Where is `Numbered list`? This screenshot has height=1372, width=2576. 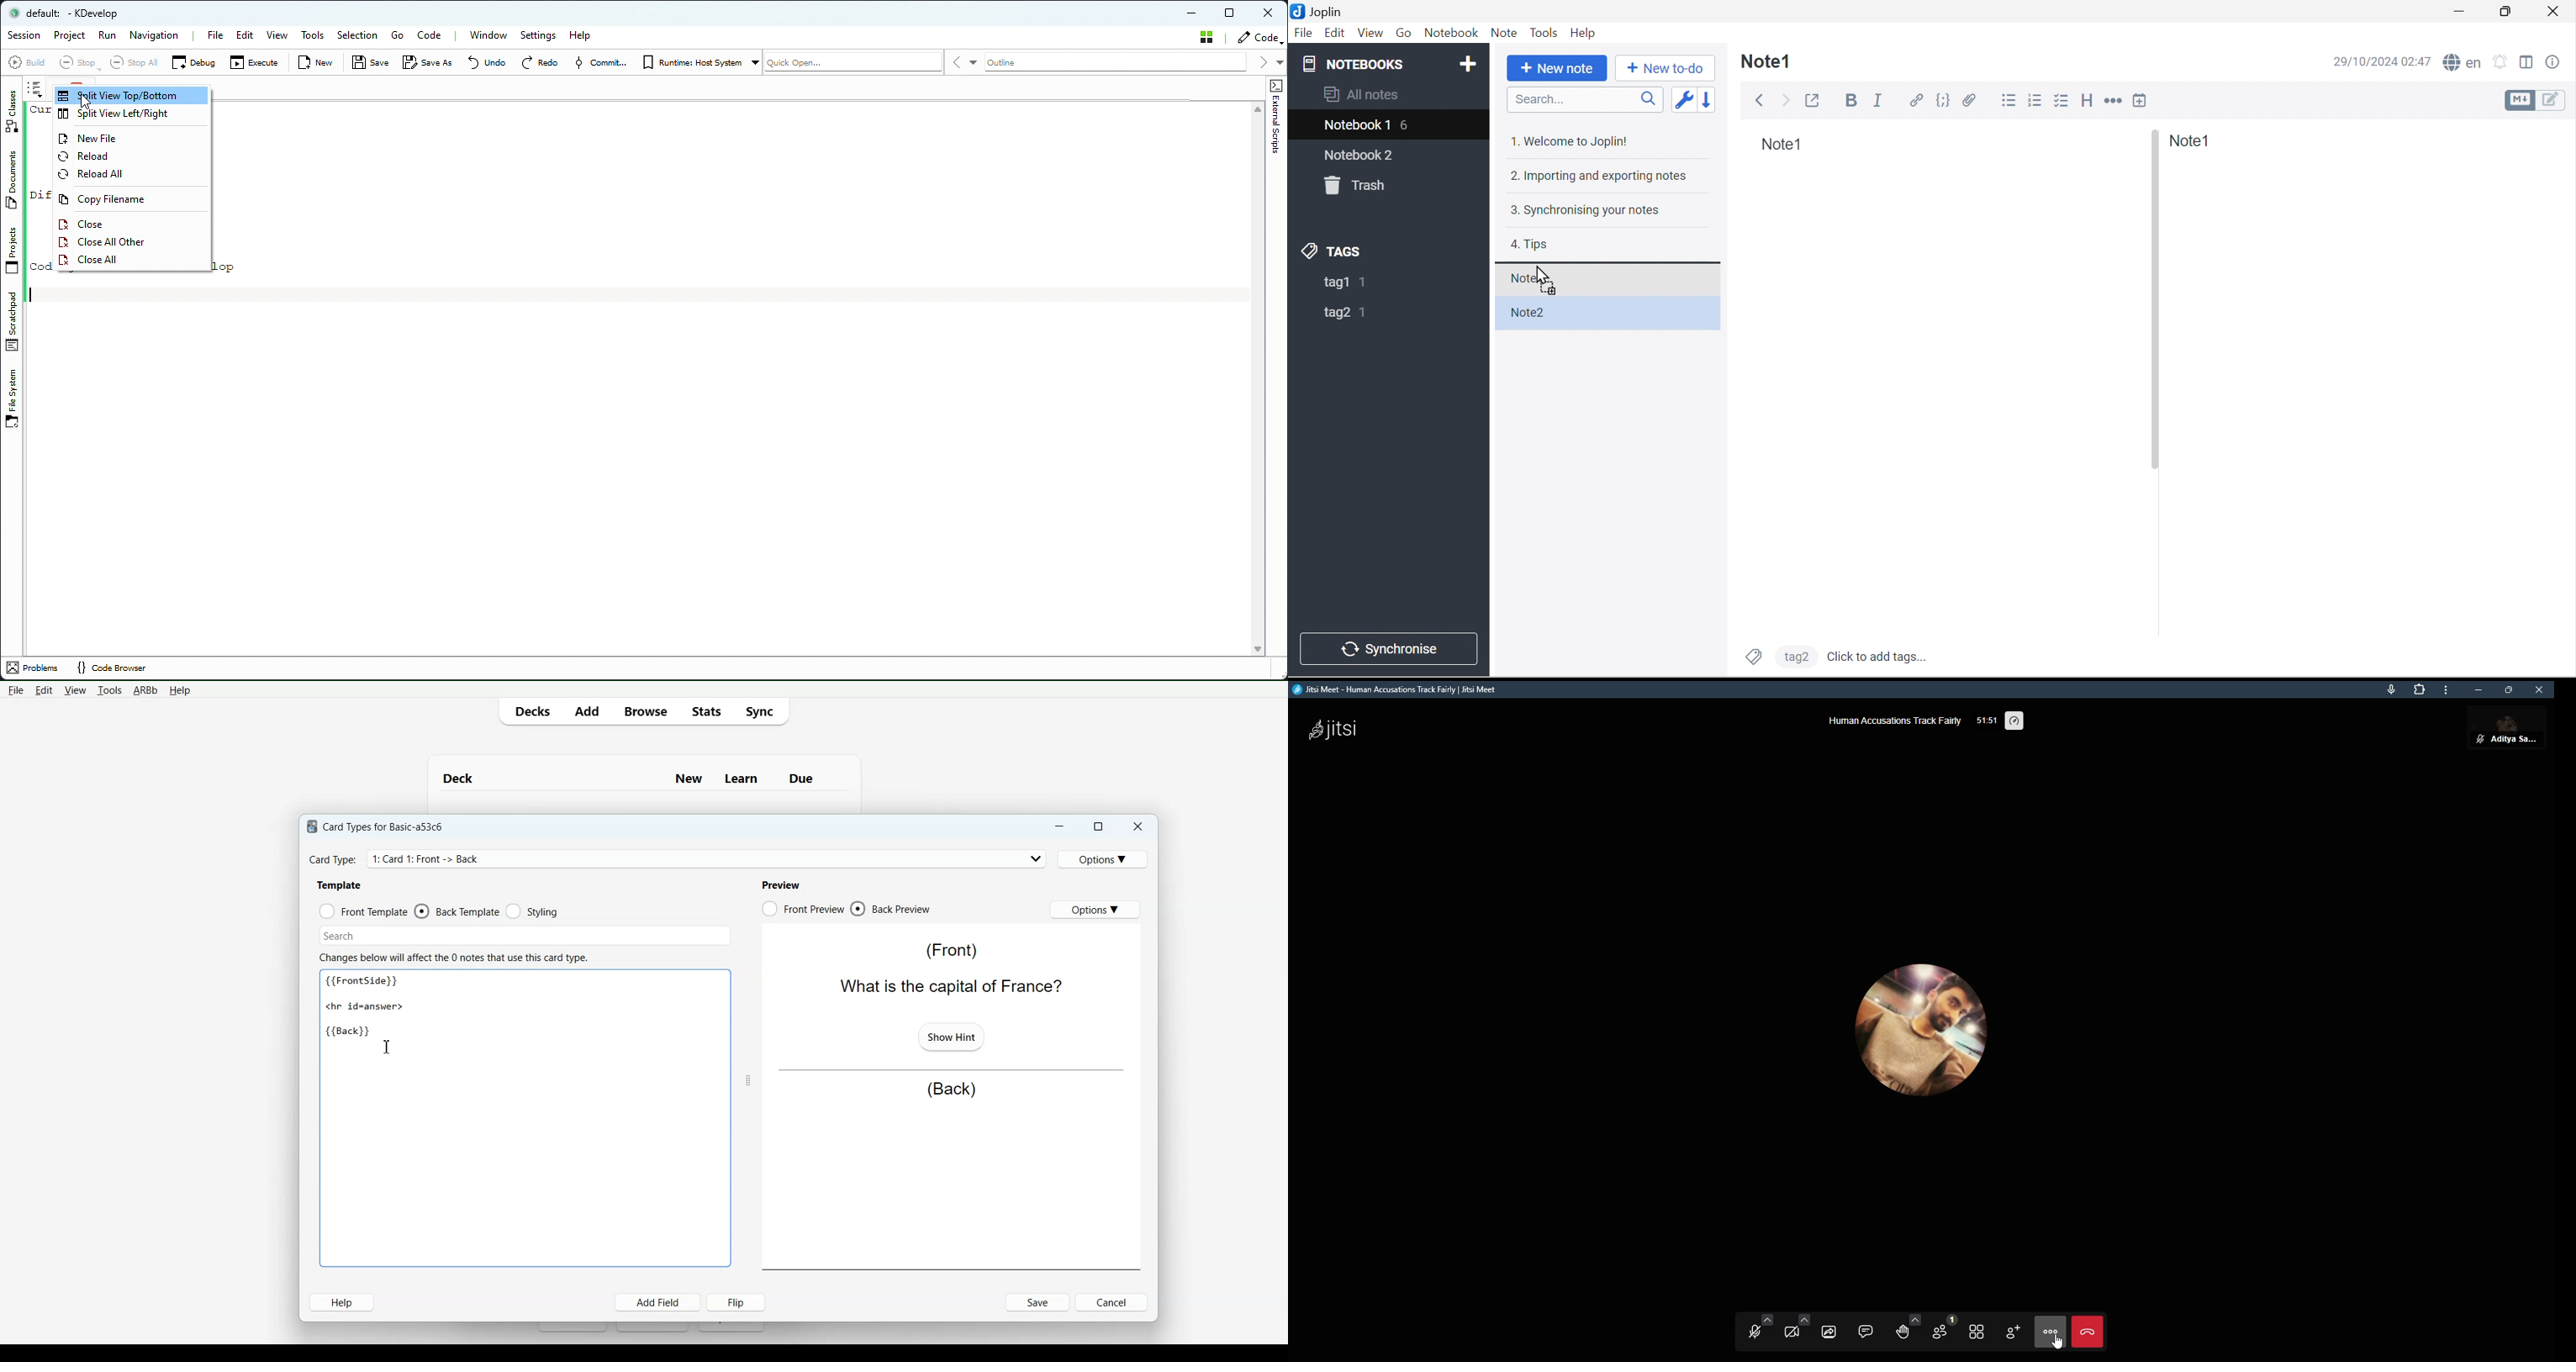 Numbered list is located at coordinates (2037, 102).